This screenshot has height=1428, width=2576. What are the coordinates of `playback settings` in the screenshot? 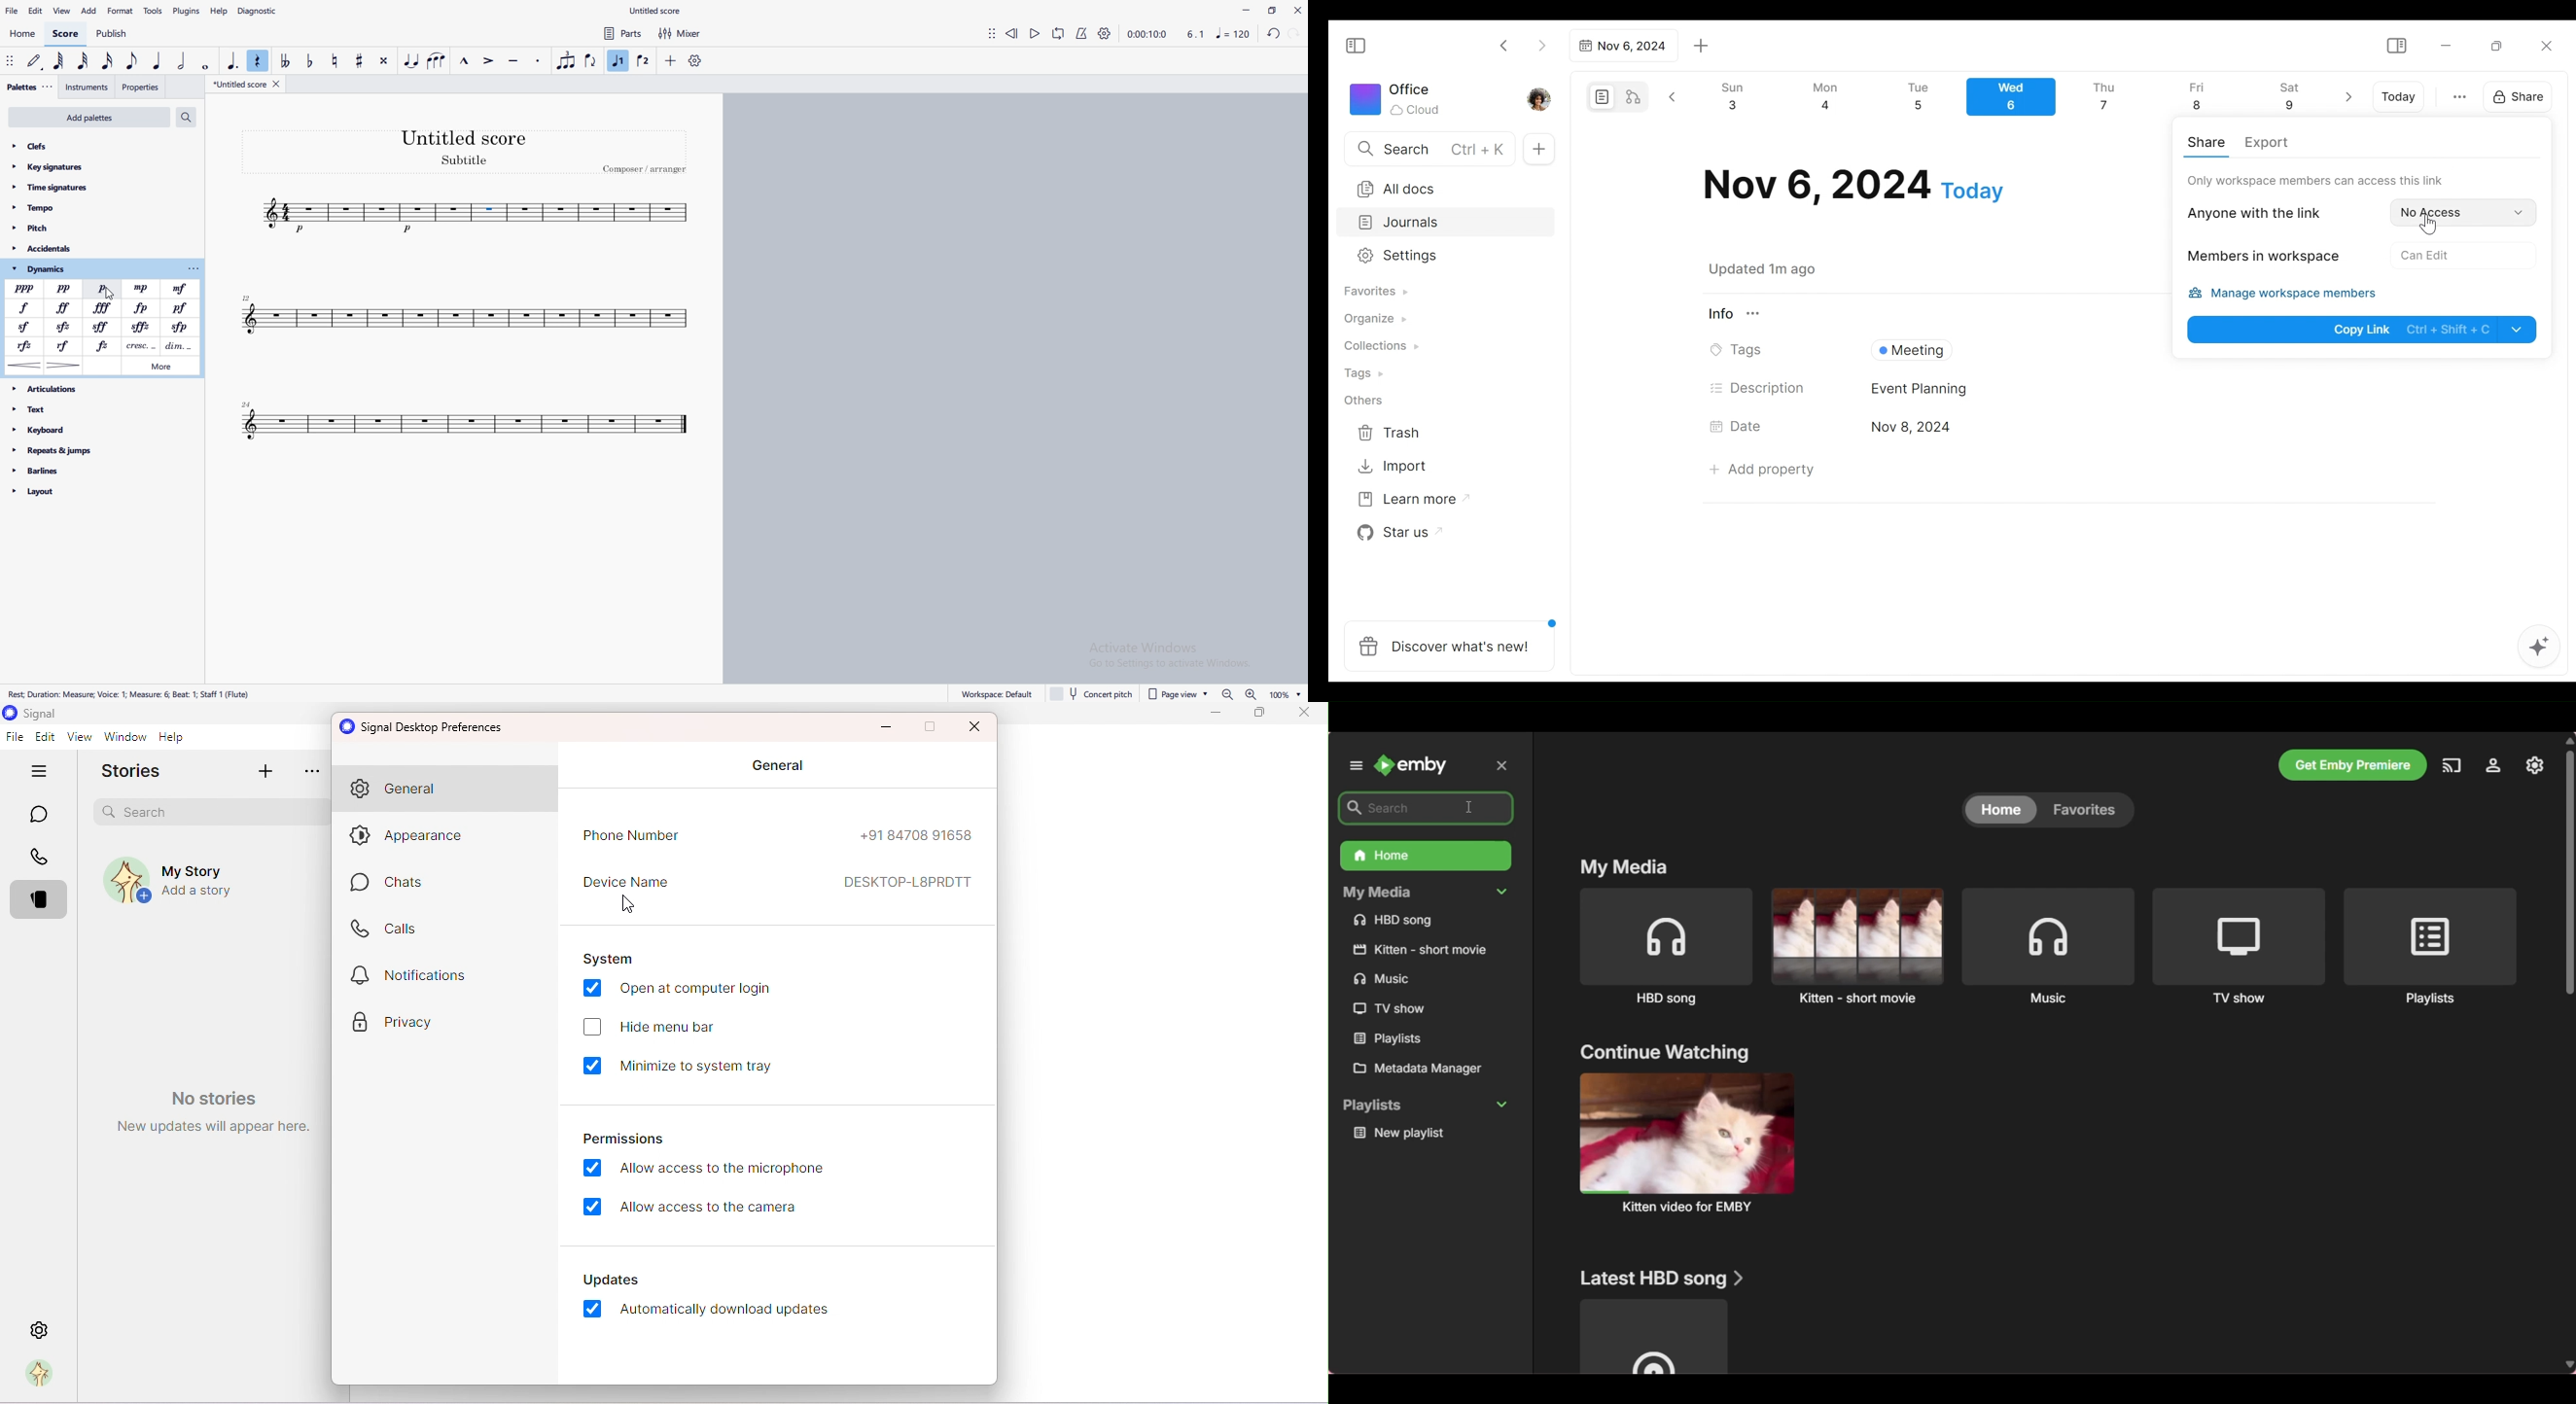 It's located at (1105, 33).